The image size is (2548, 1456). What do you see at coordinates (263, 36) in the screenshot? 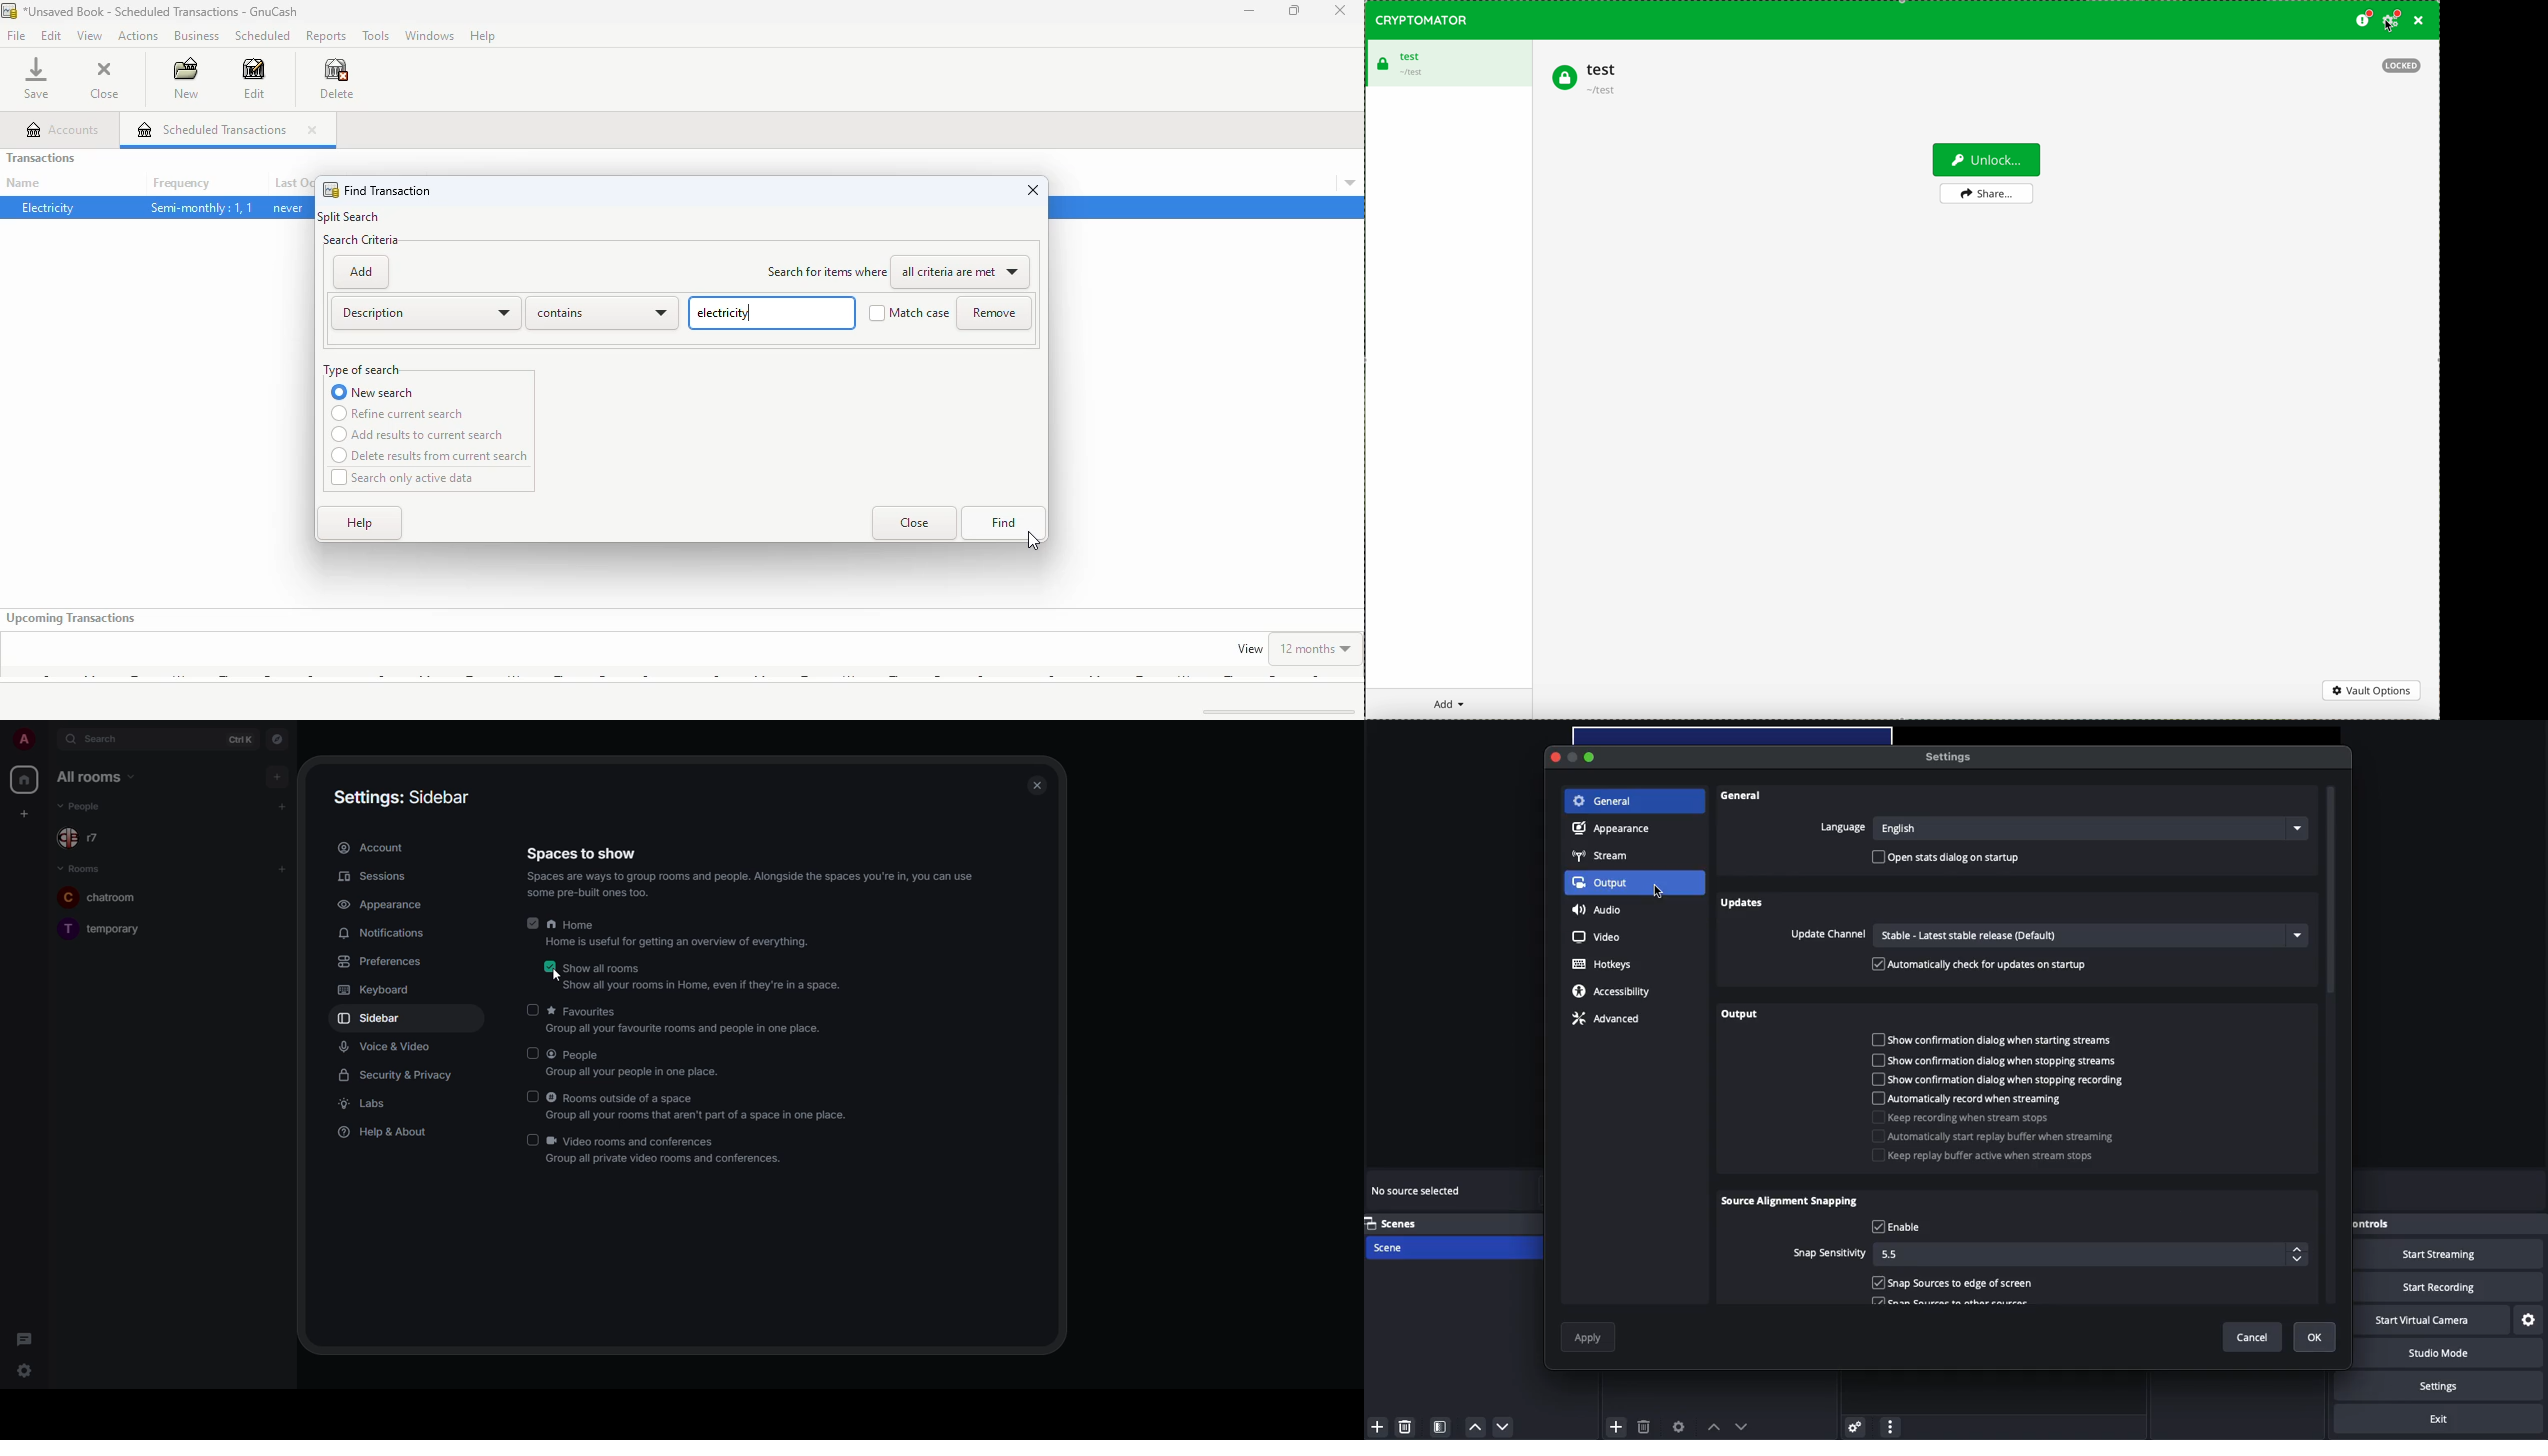
I see `scheduled` at bounding box center [263, 36].